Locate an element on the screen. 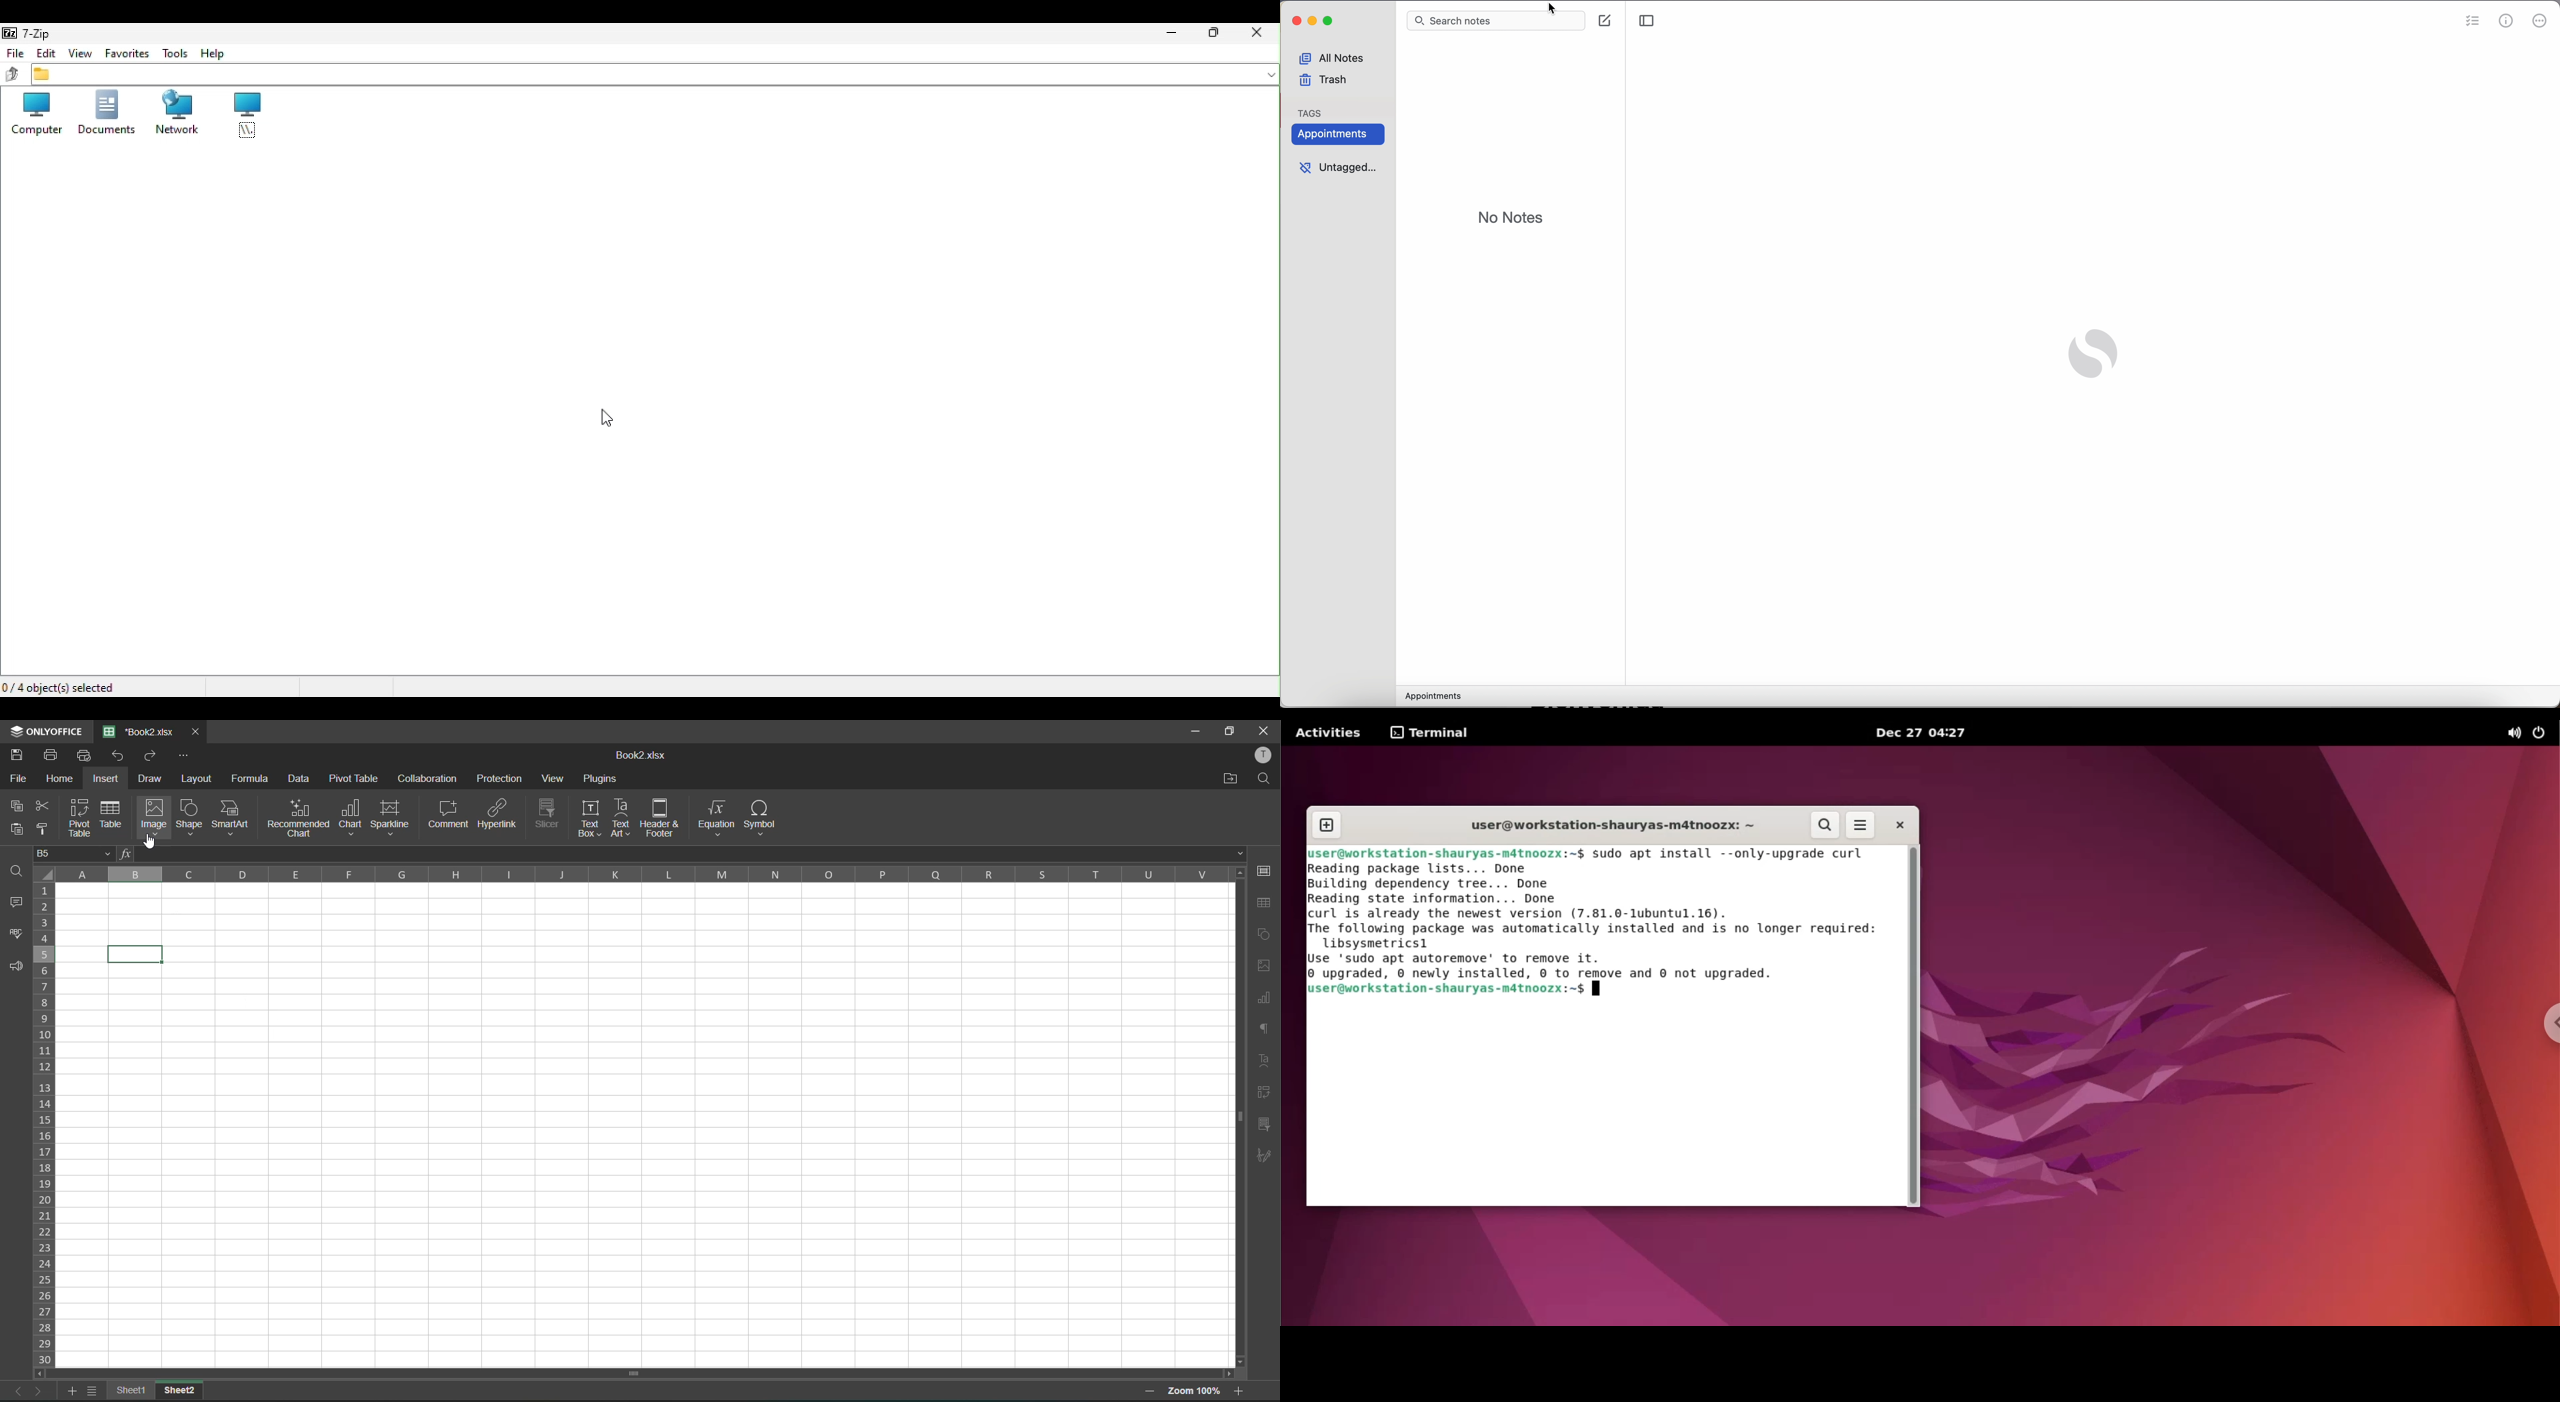 This screenshot has width=2576, height=1428. data is located at coordinates (301, 779).